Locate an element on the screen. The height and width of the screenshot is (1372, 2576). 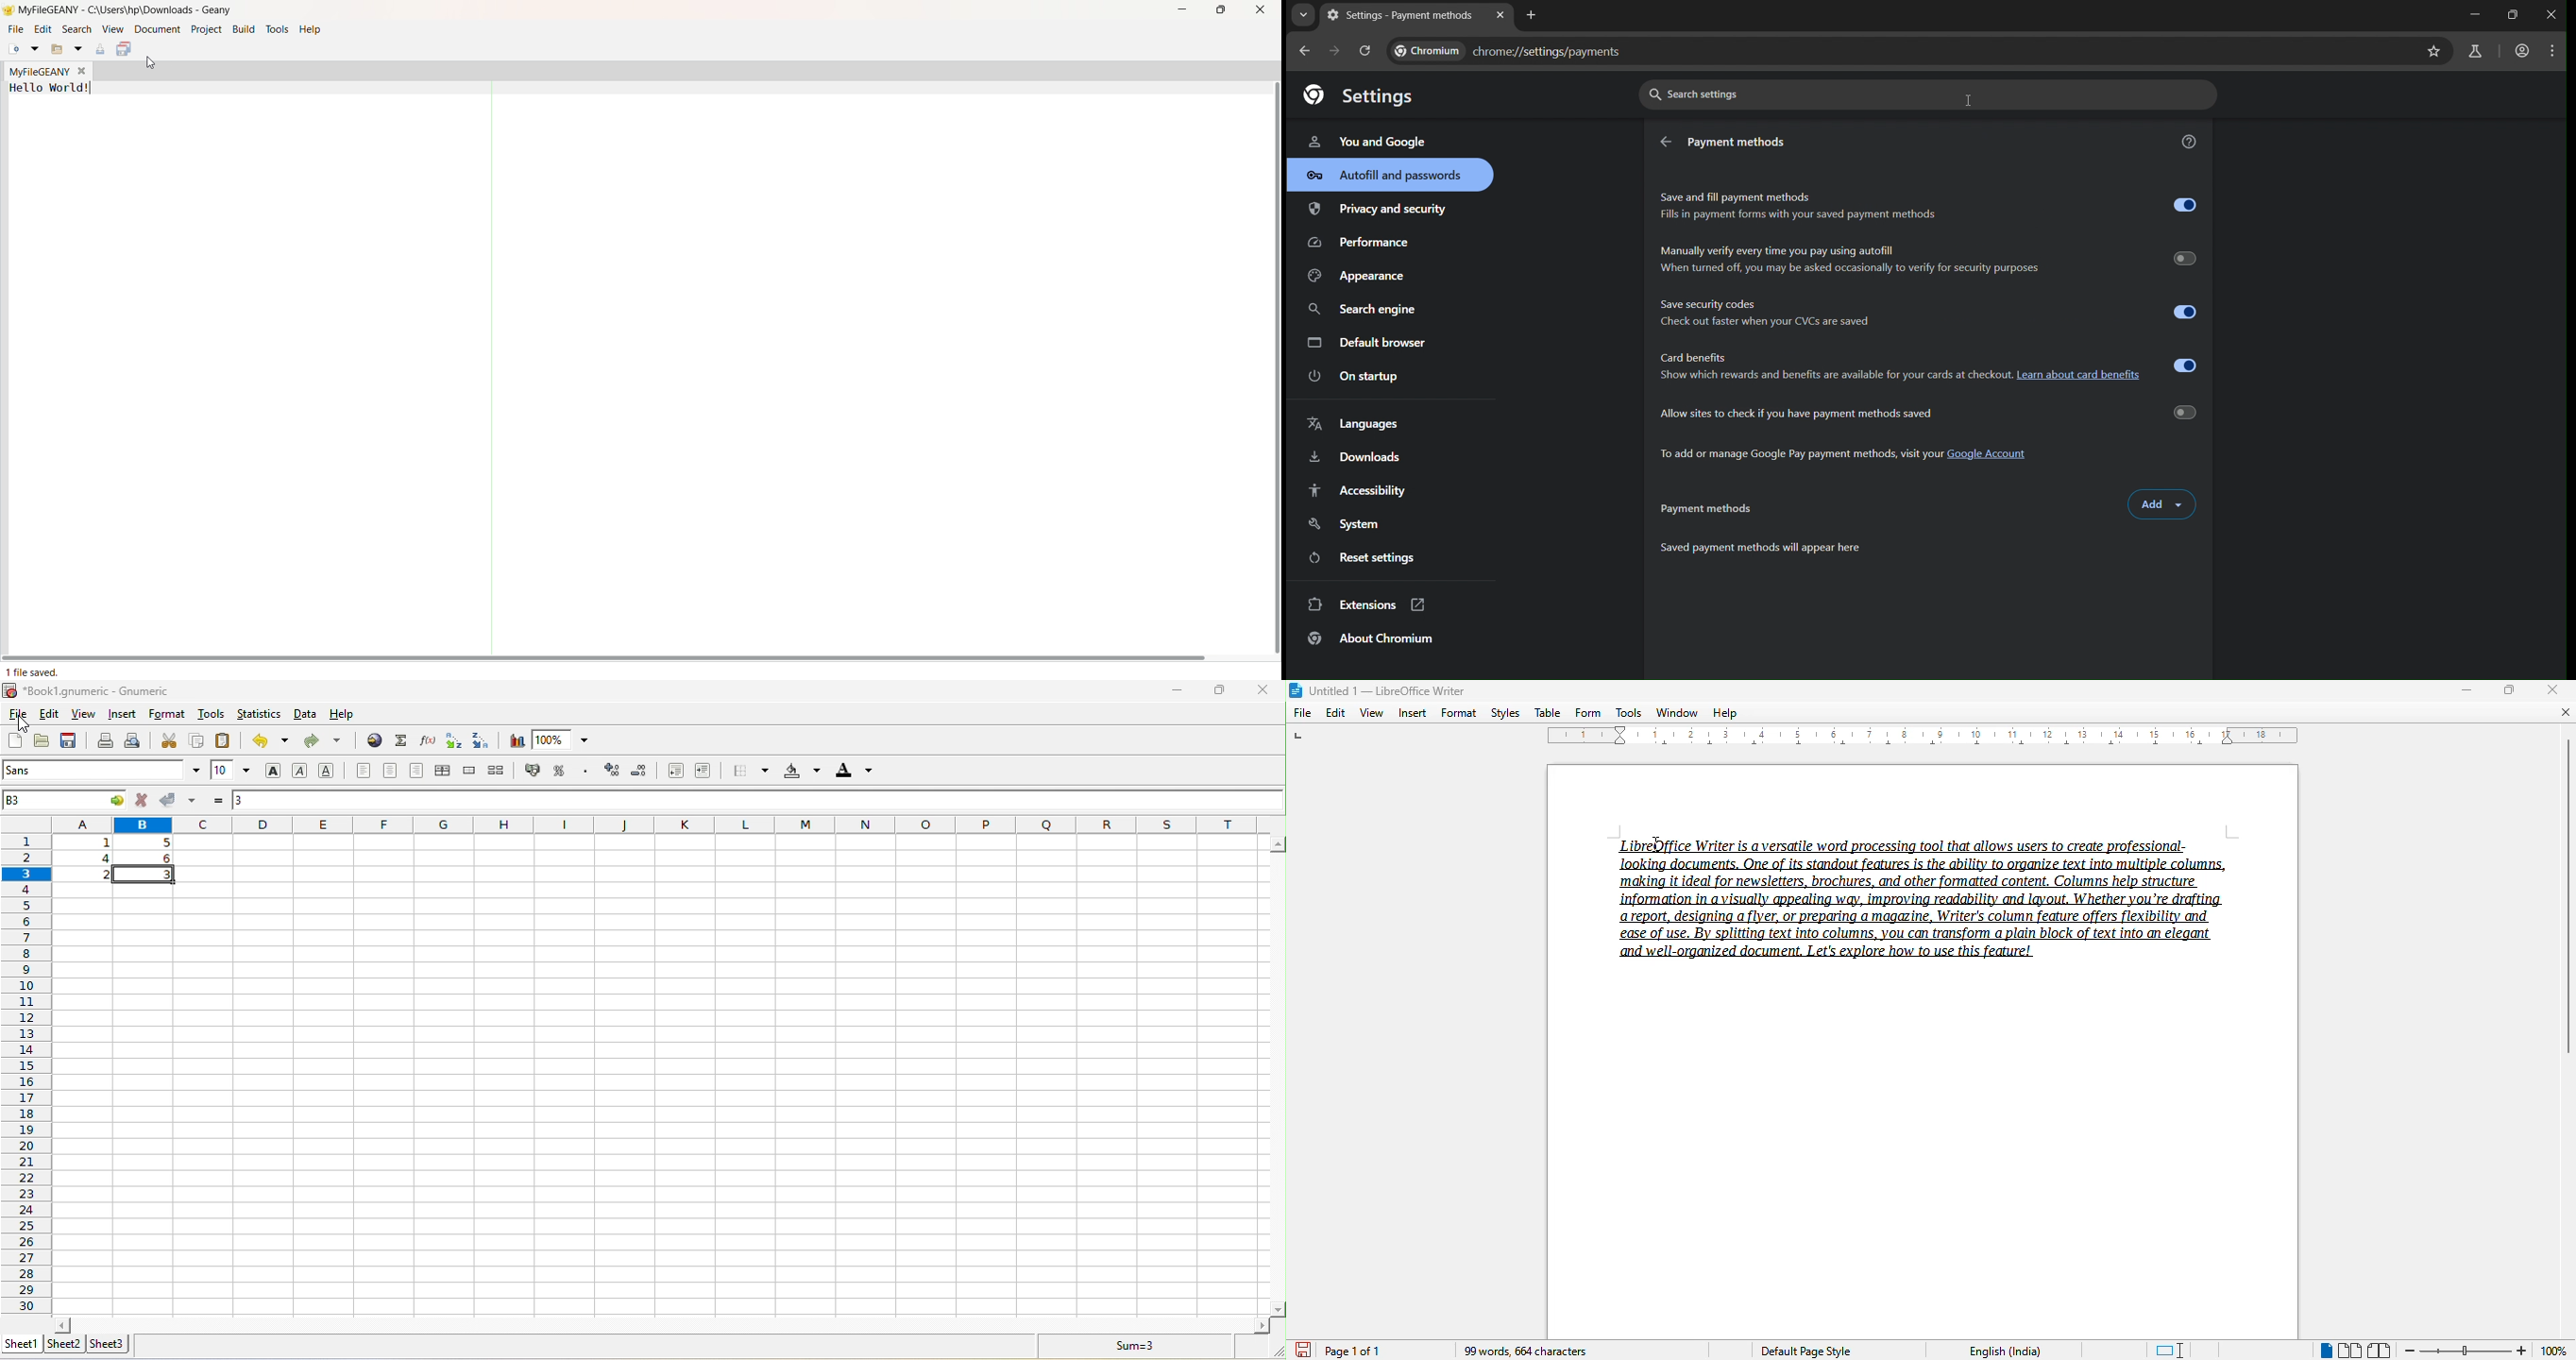
redo is located at coordinates (330, 744).